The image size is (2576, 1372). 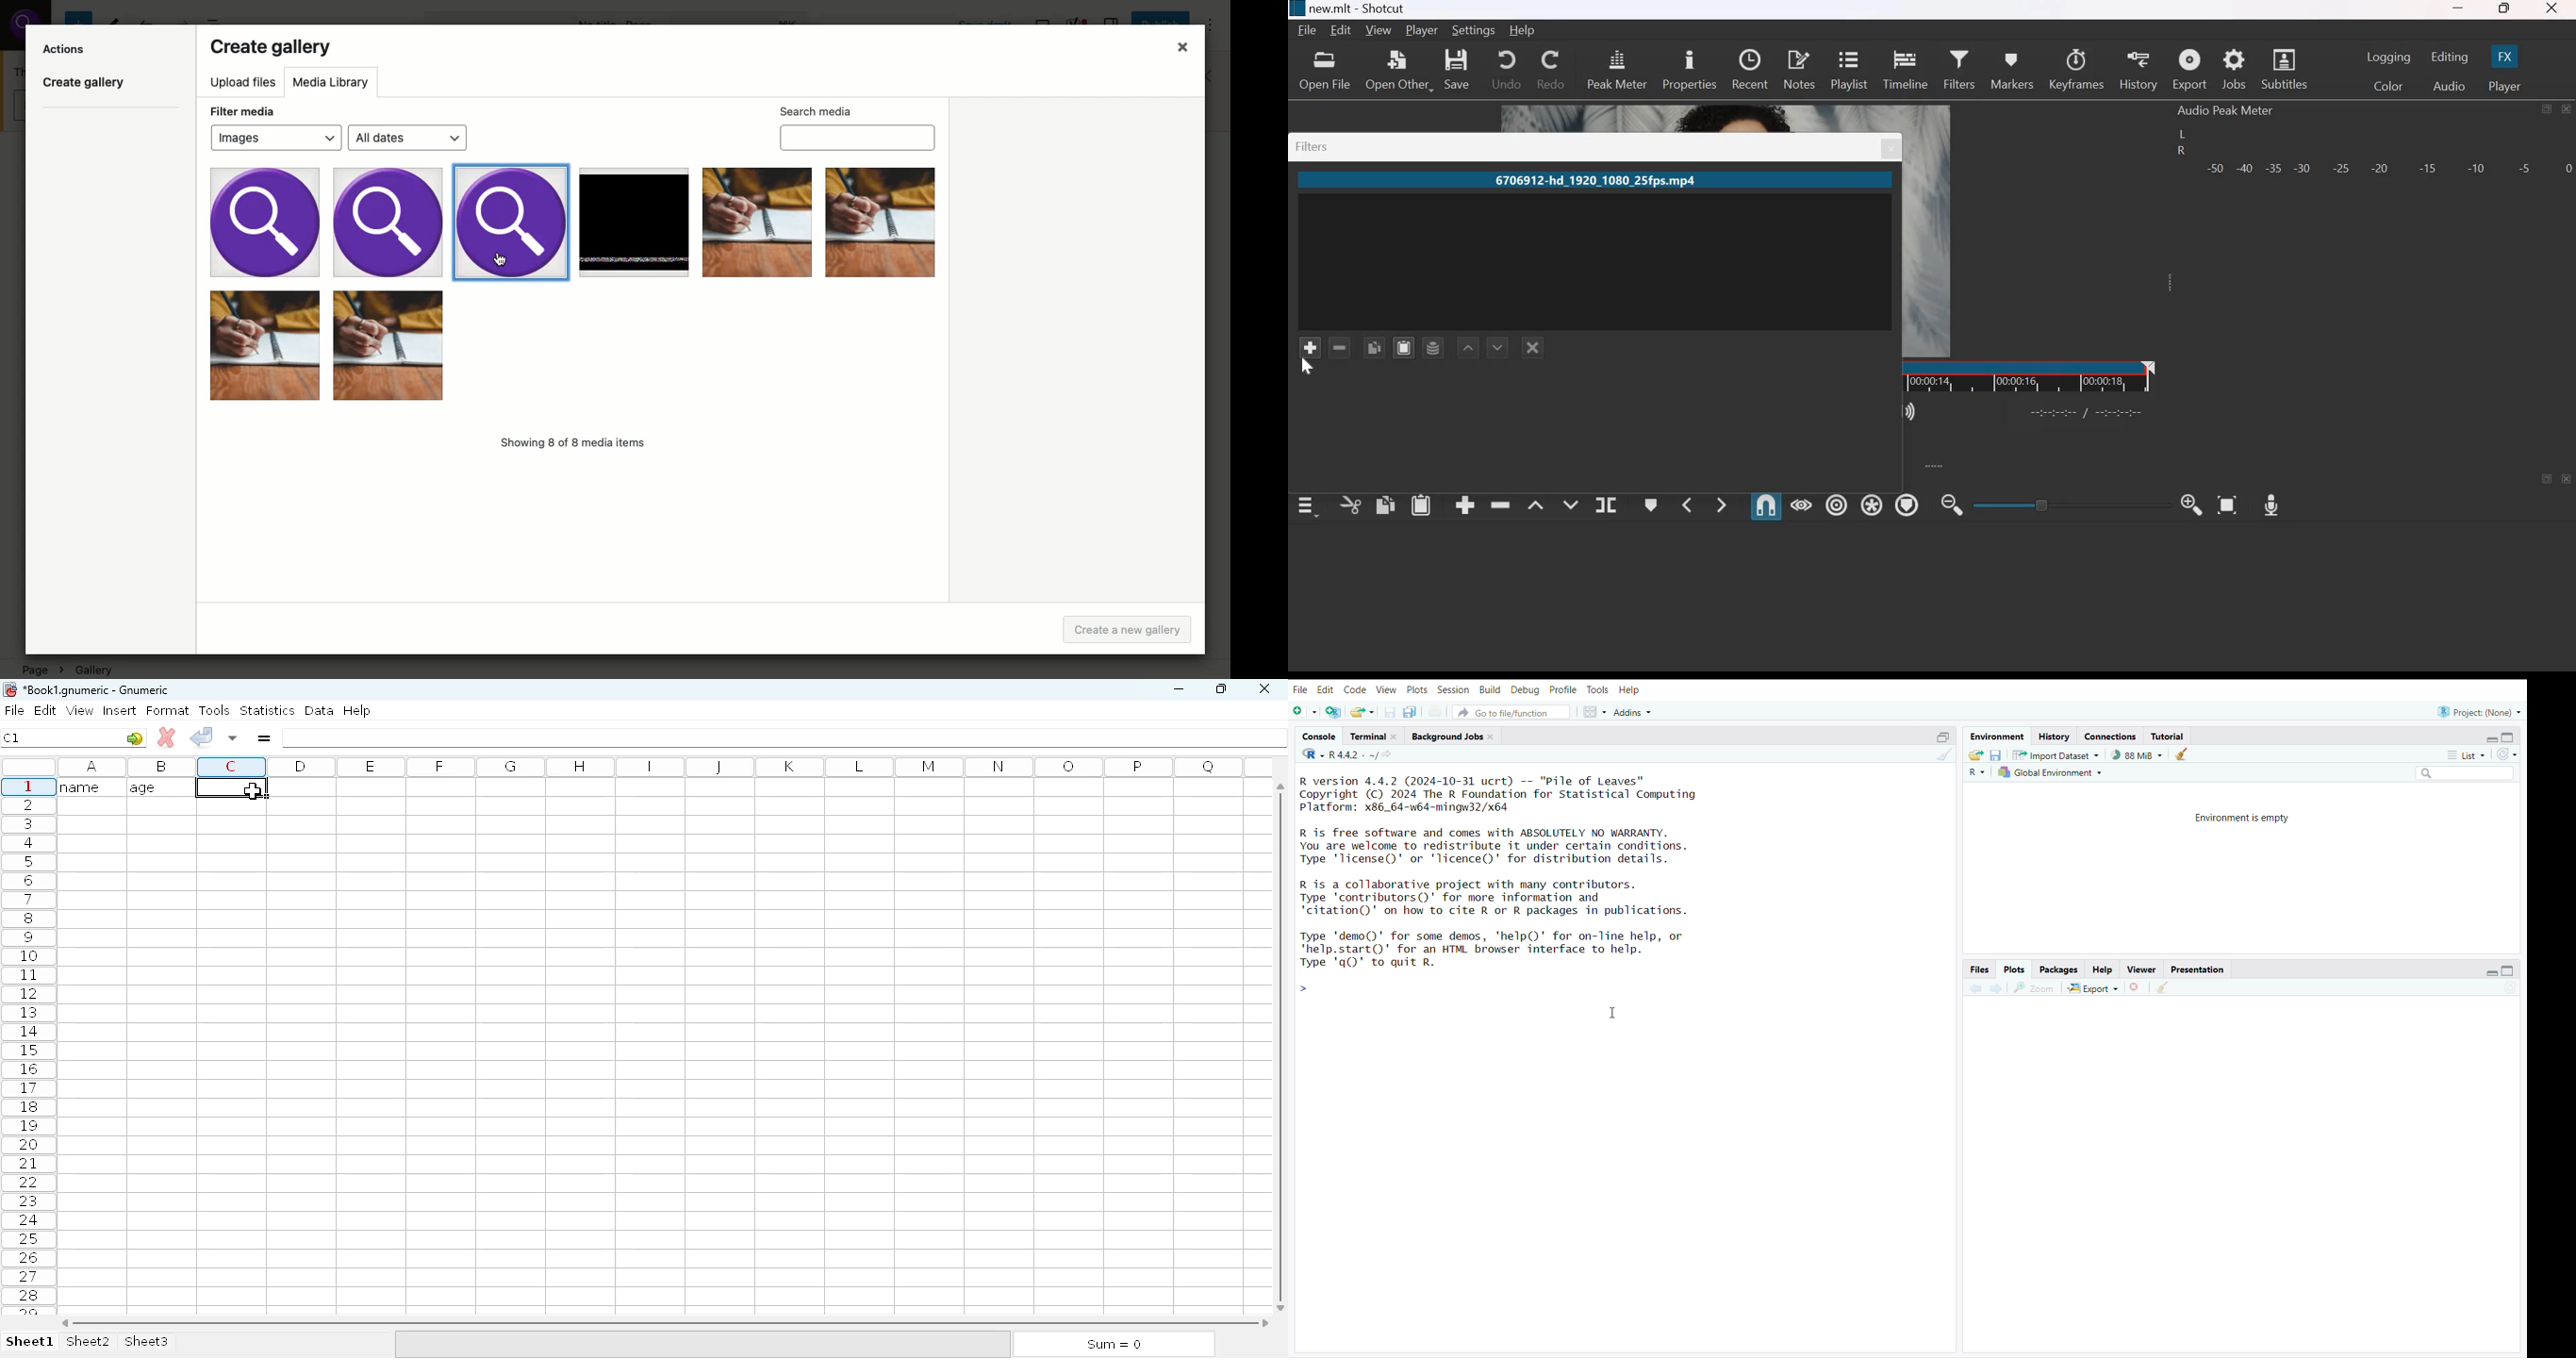 I want to click on build, so click(x=1490, y=691).